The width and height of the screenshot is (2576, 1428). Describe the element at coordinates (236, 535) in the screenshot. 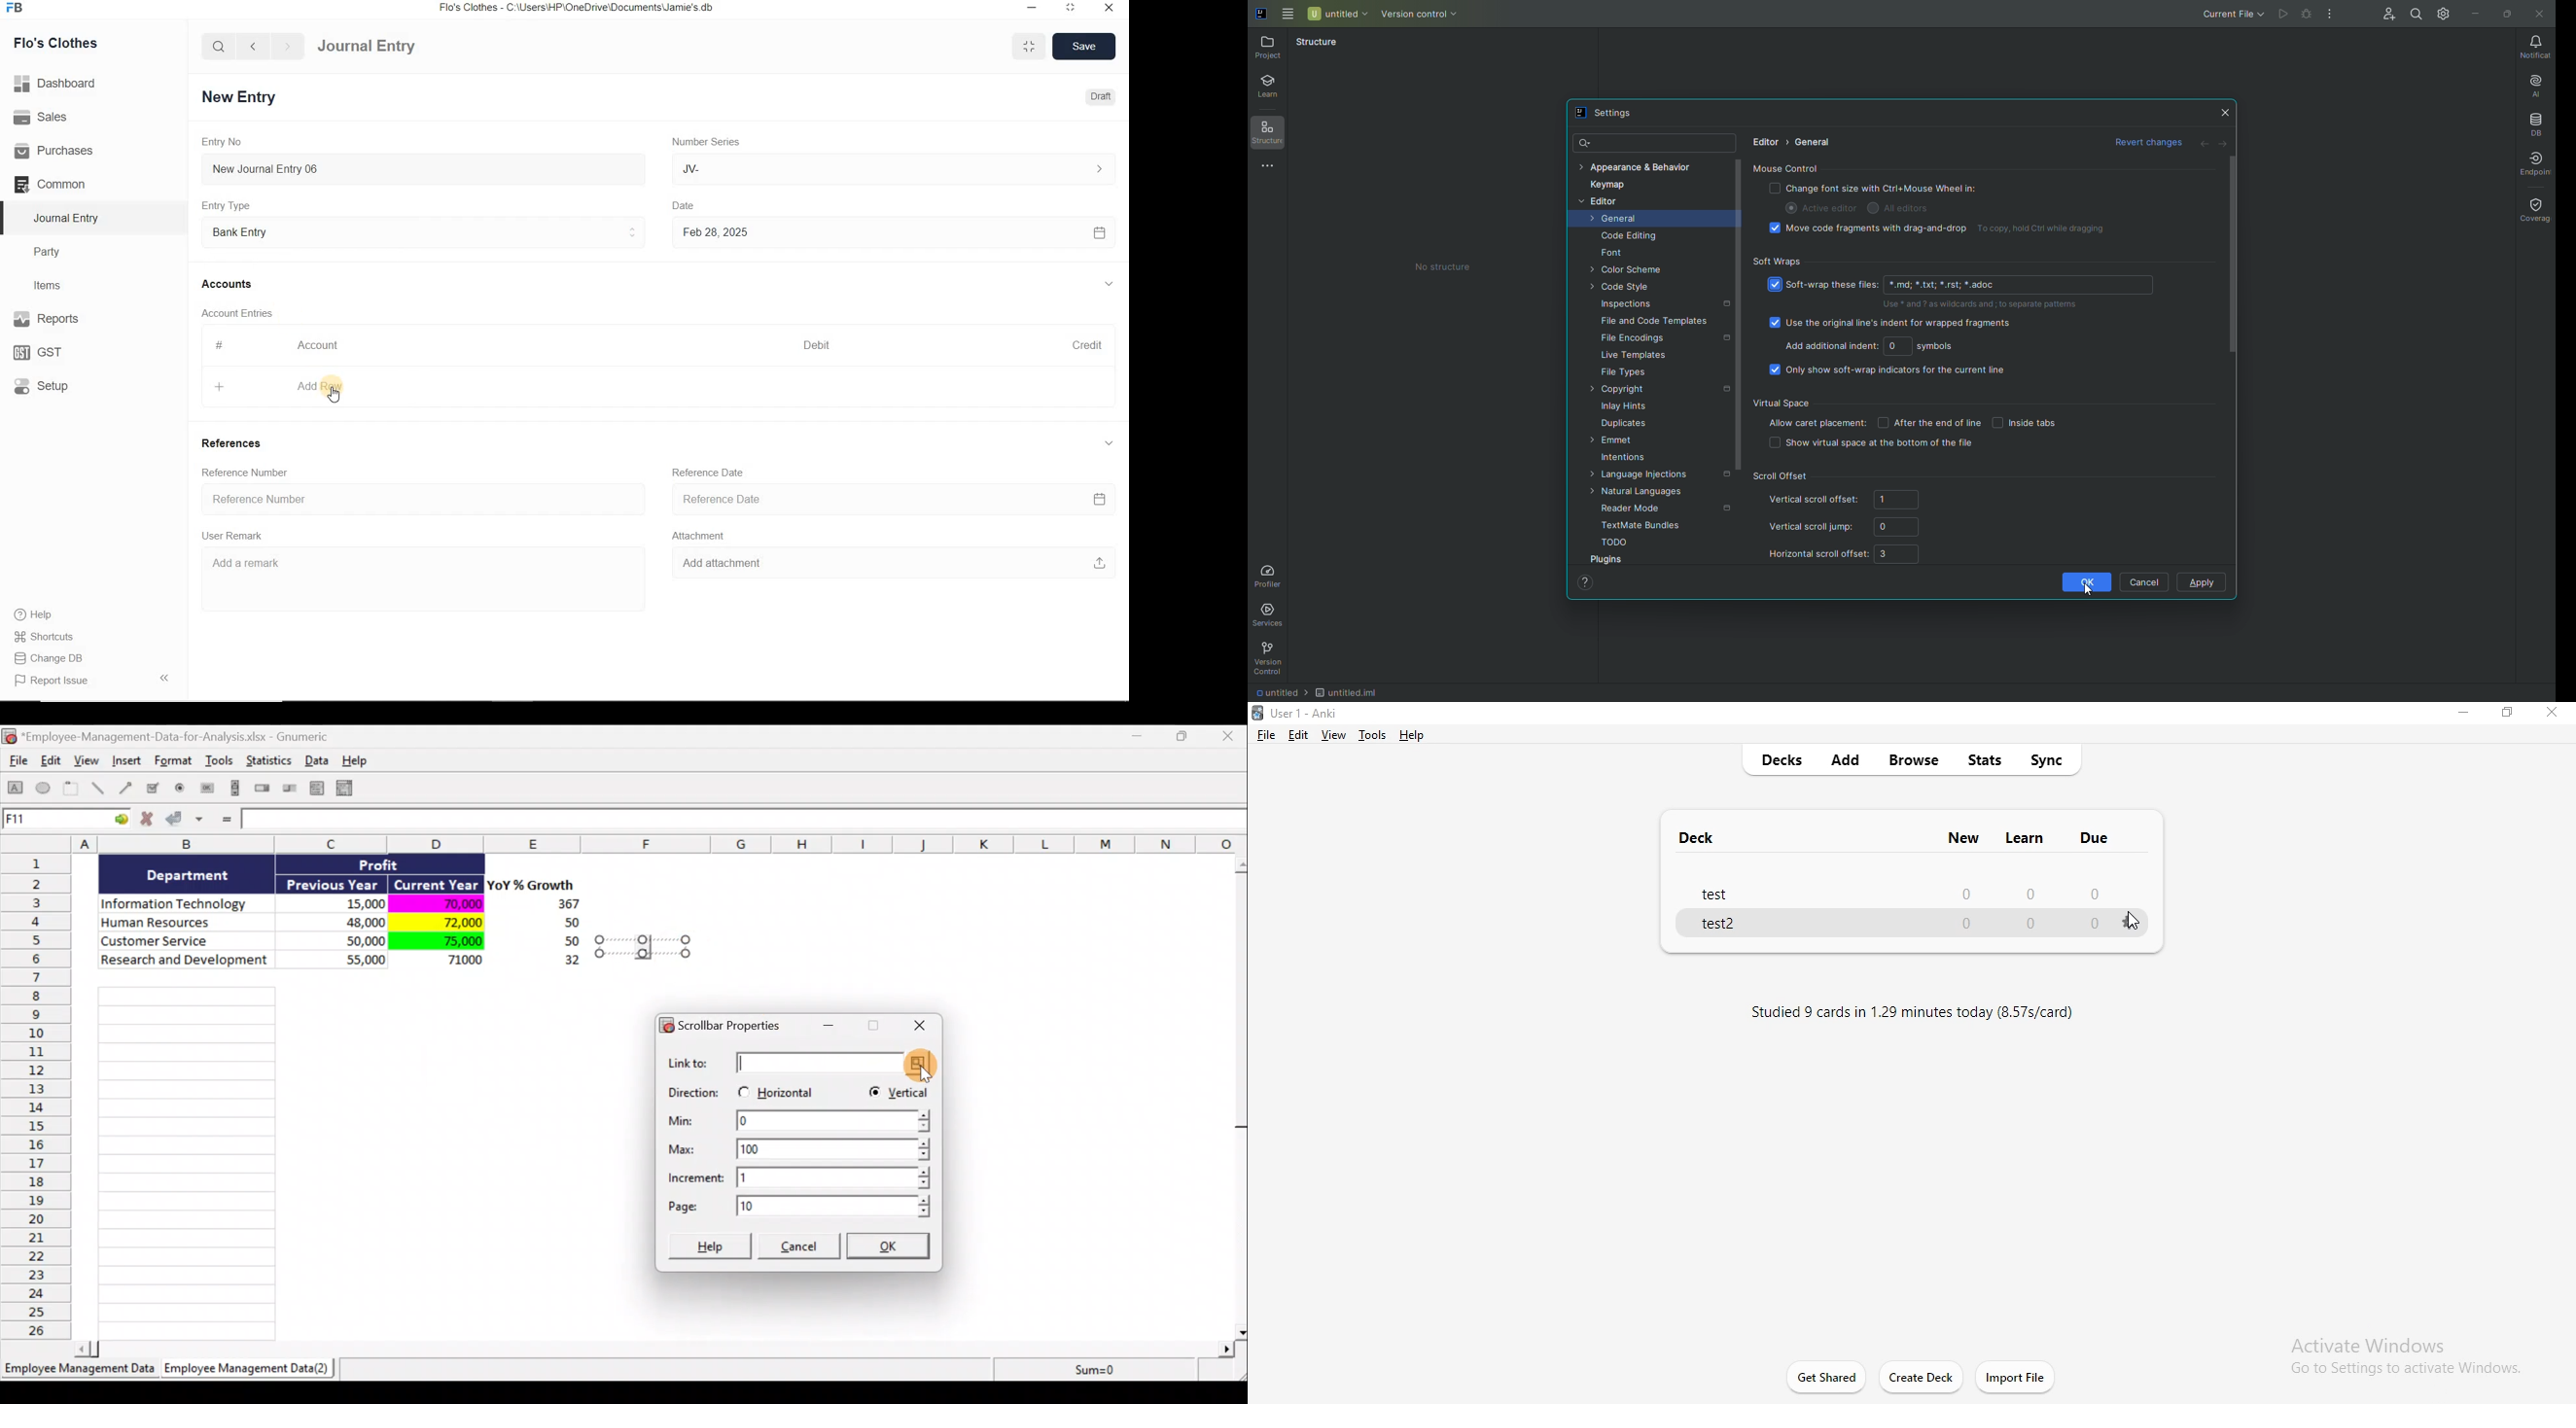

I see `User Remark` at that location.